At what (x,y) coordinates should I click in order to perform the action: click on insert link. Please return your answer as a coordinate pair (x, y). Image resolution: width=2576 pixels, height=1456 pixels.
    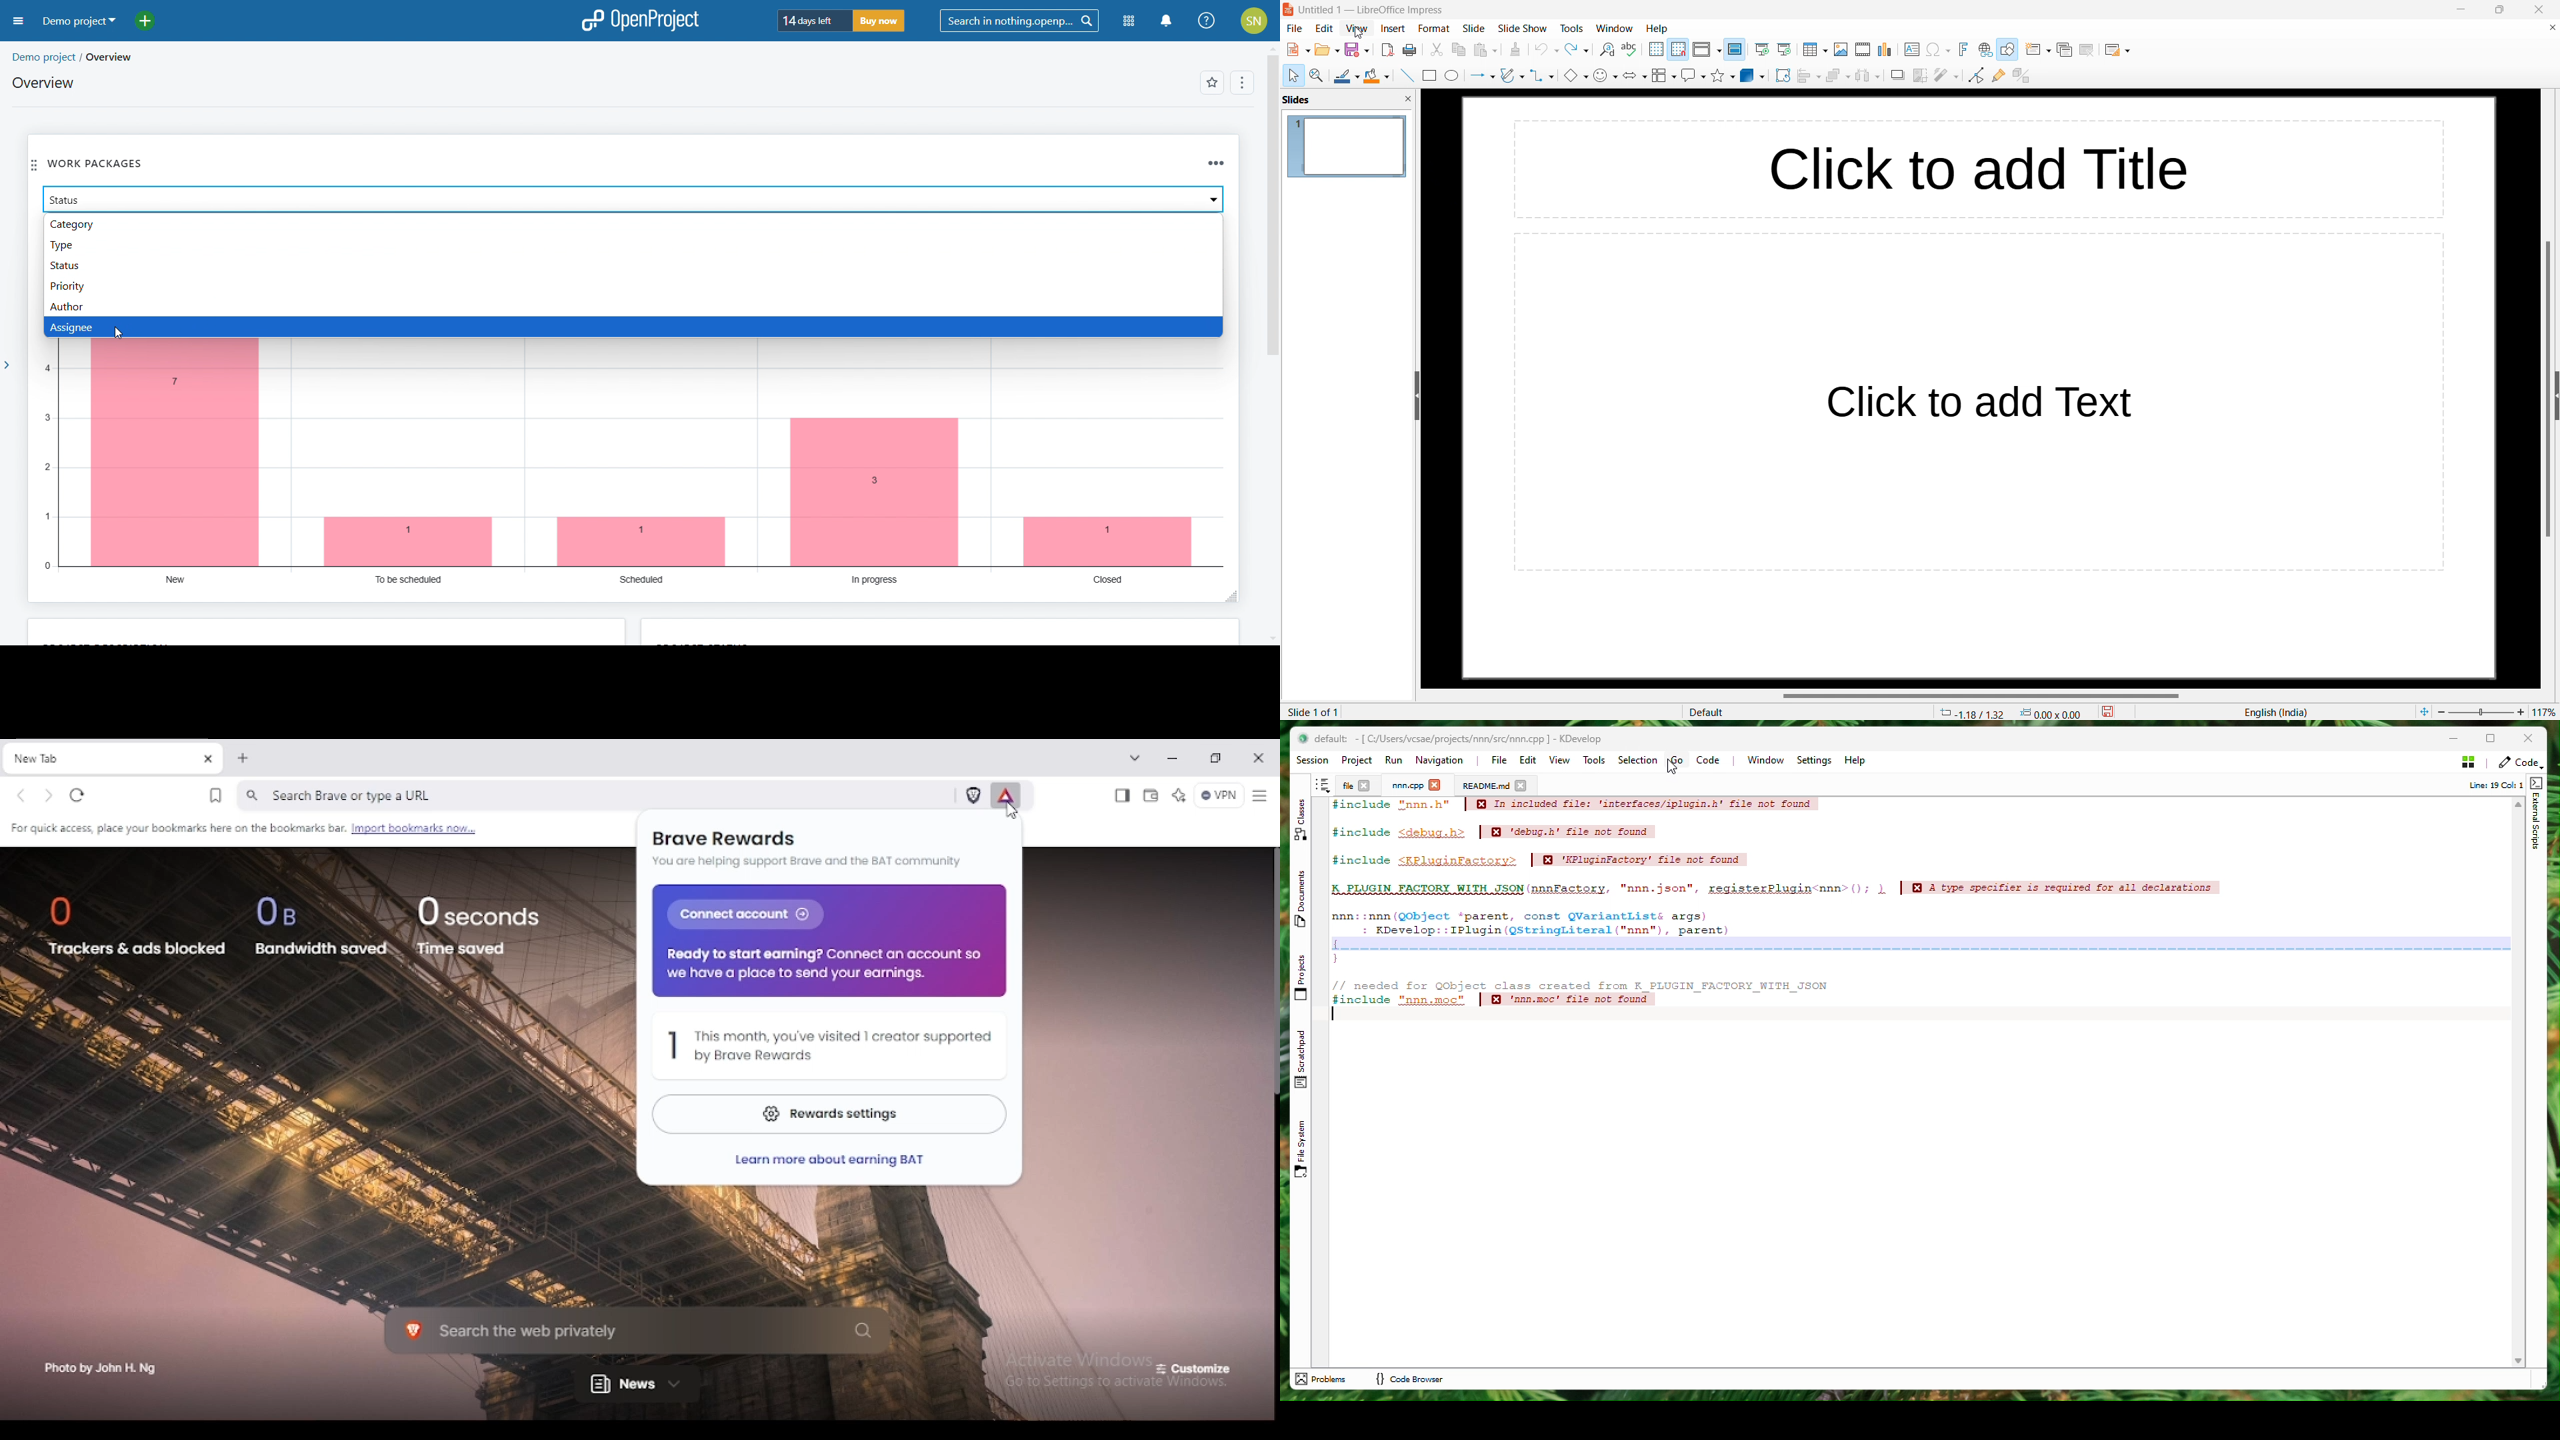
    Looking at the image, I should click on (1985, 50).